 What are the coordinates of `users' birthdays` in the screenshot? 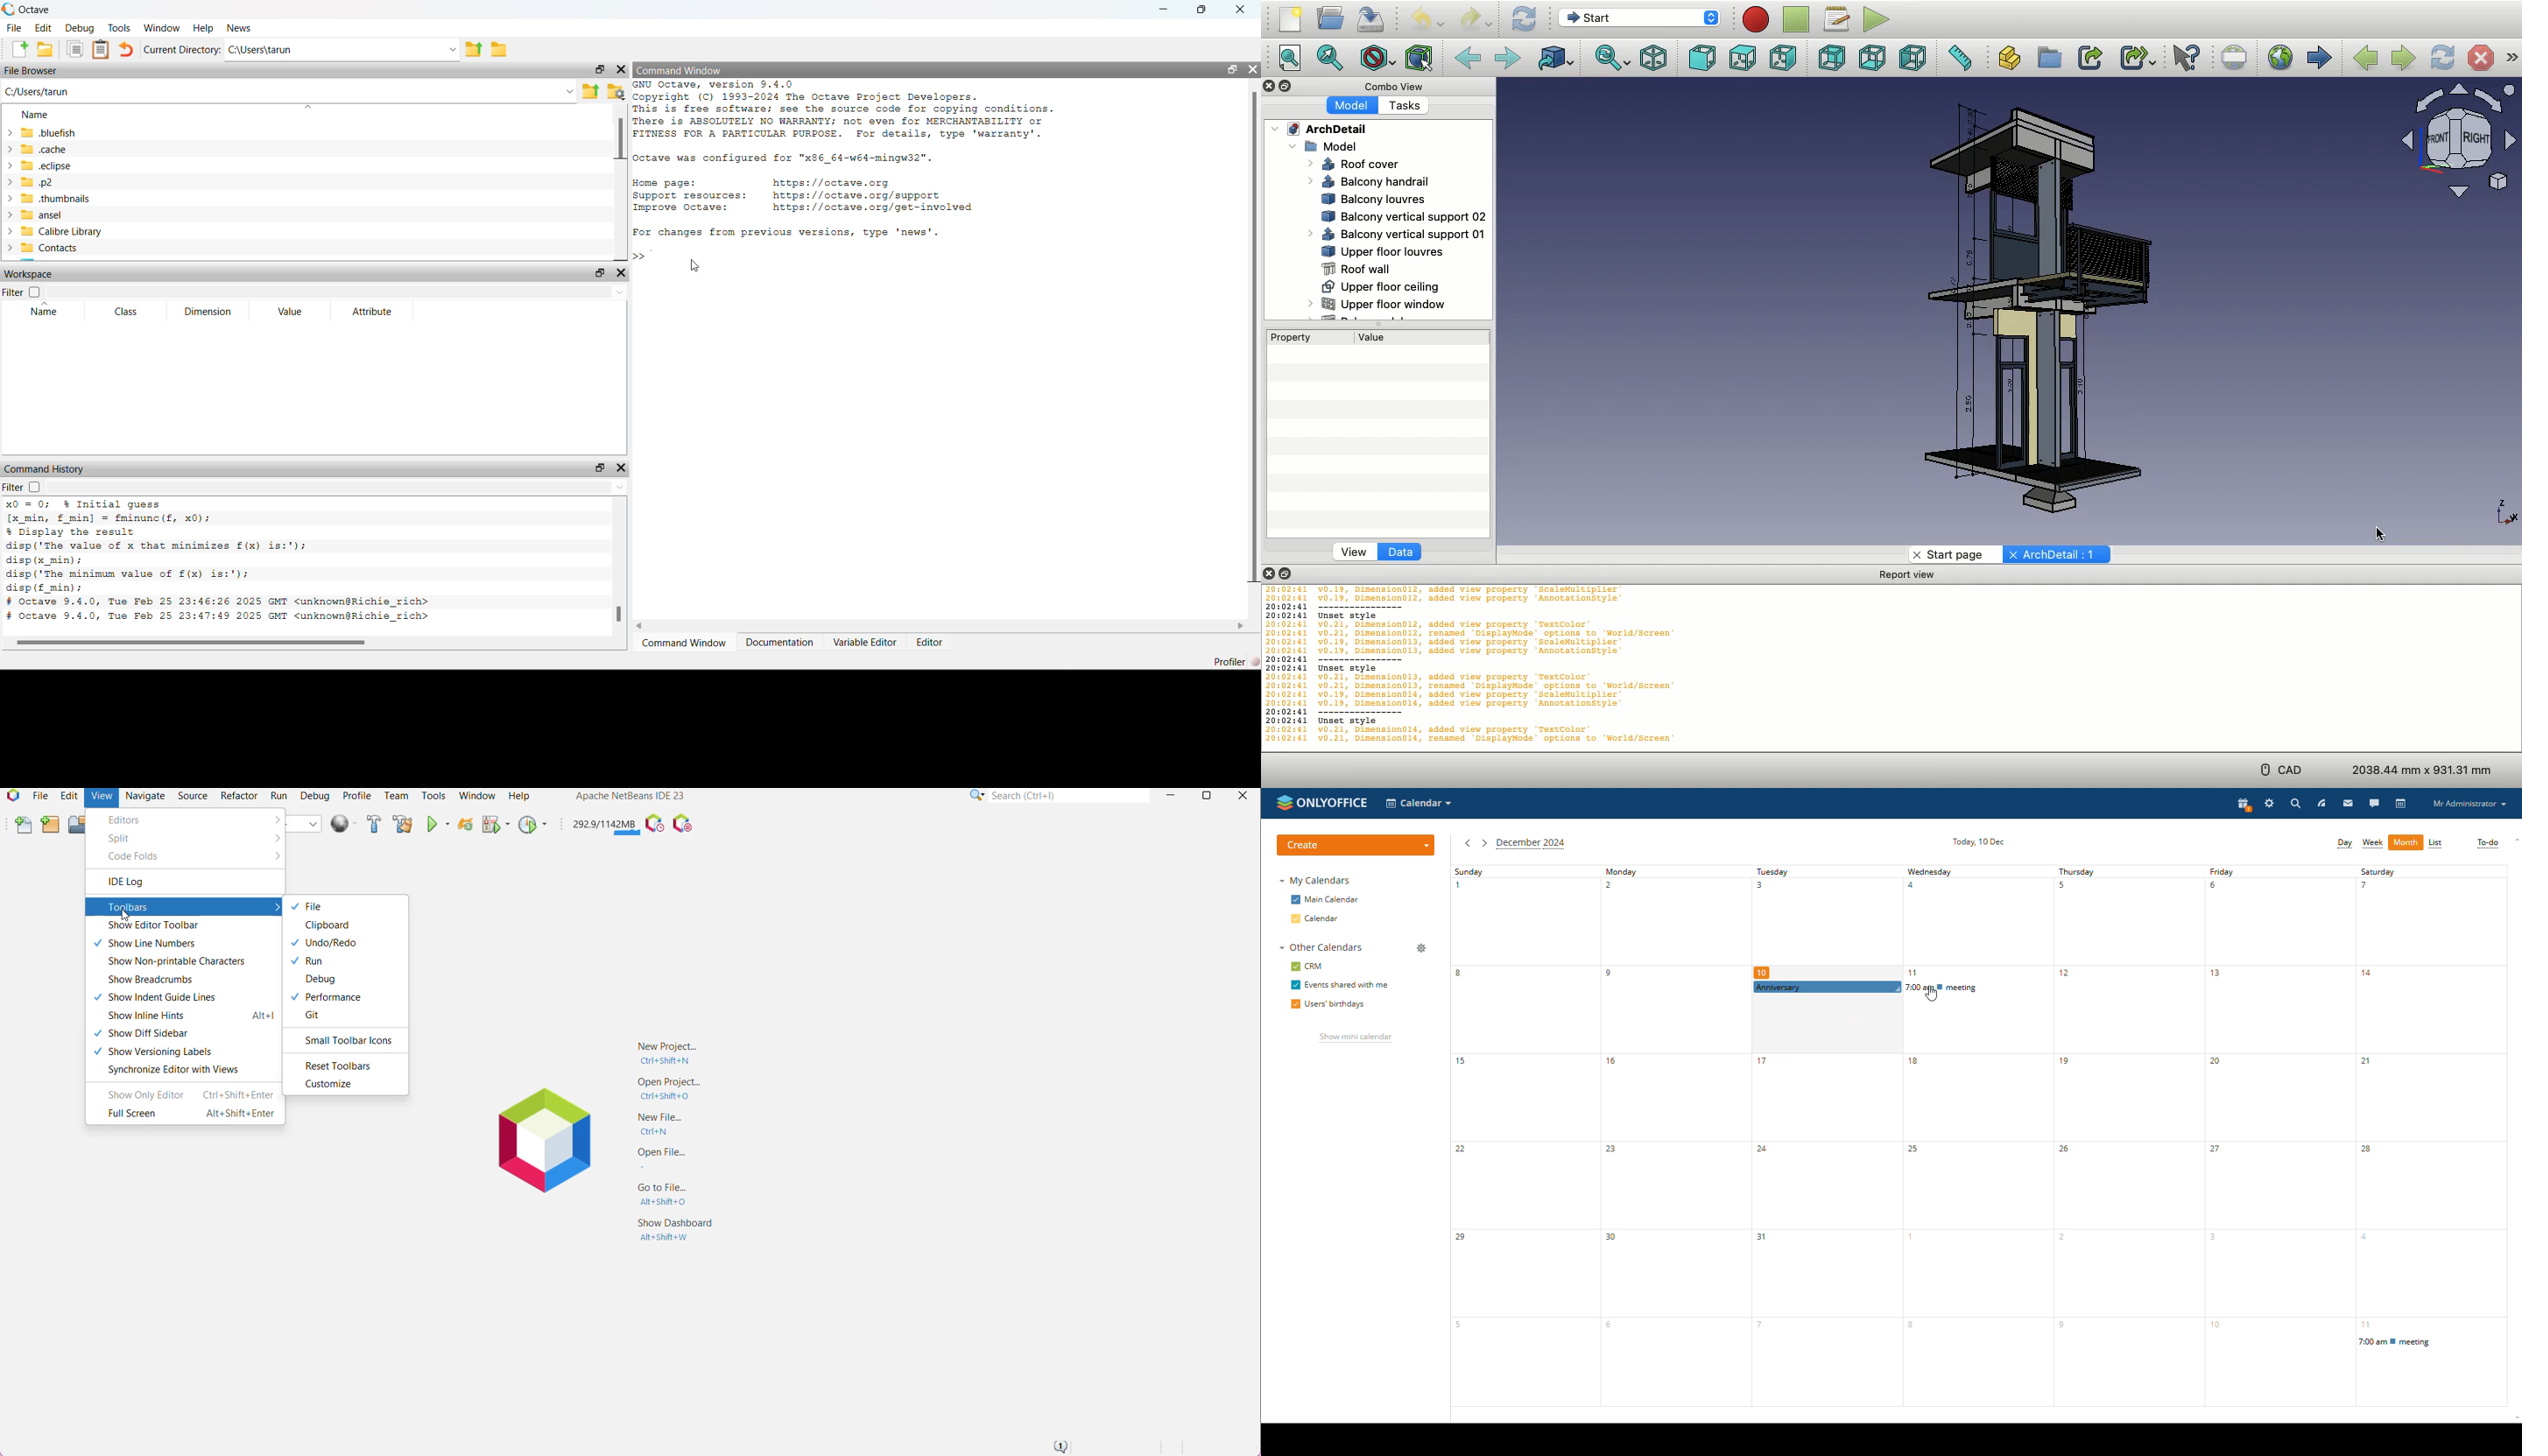 It's located at (1329, 1005).